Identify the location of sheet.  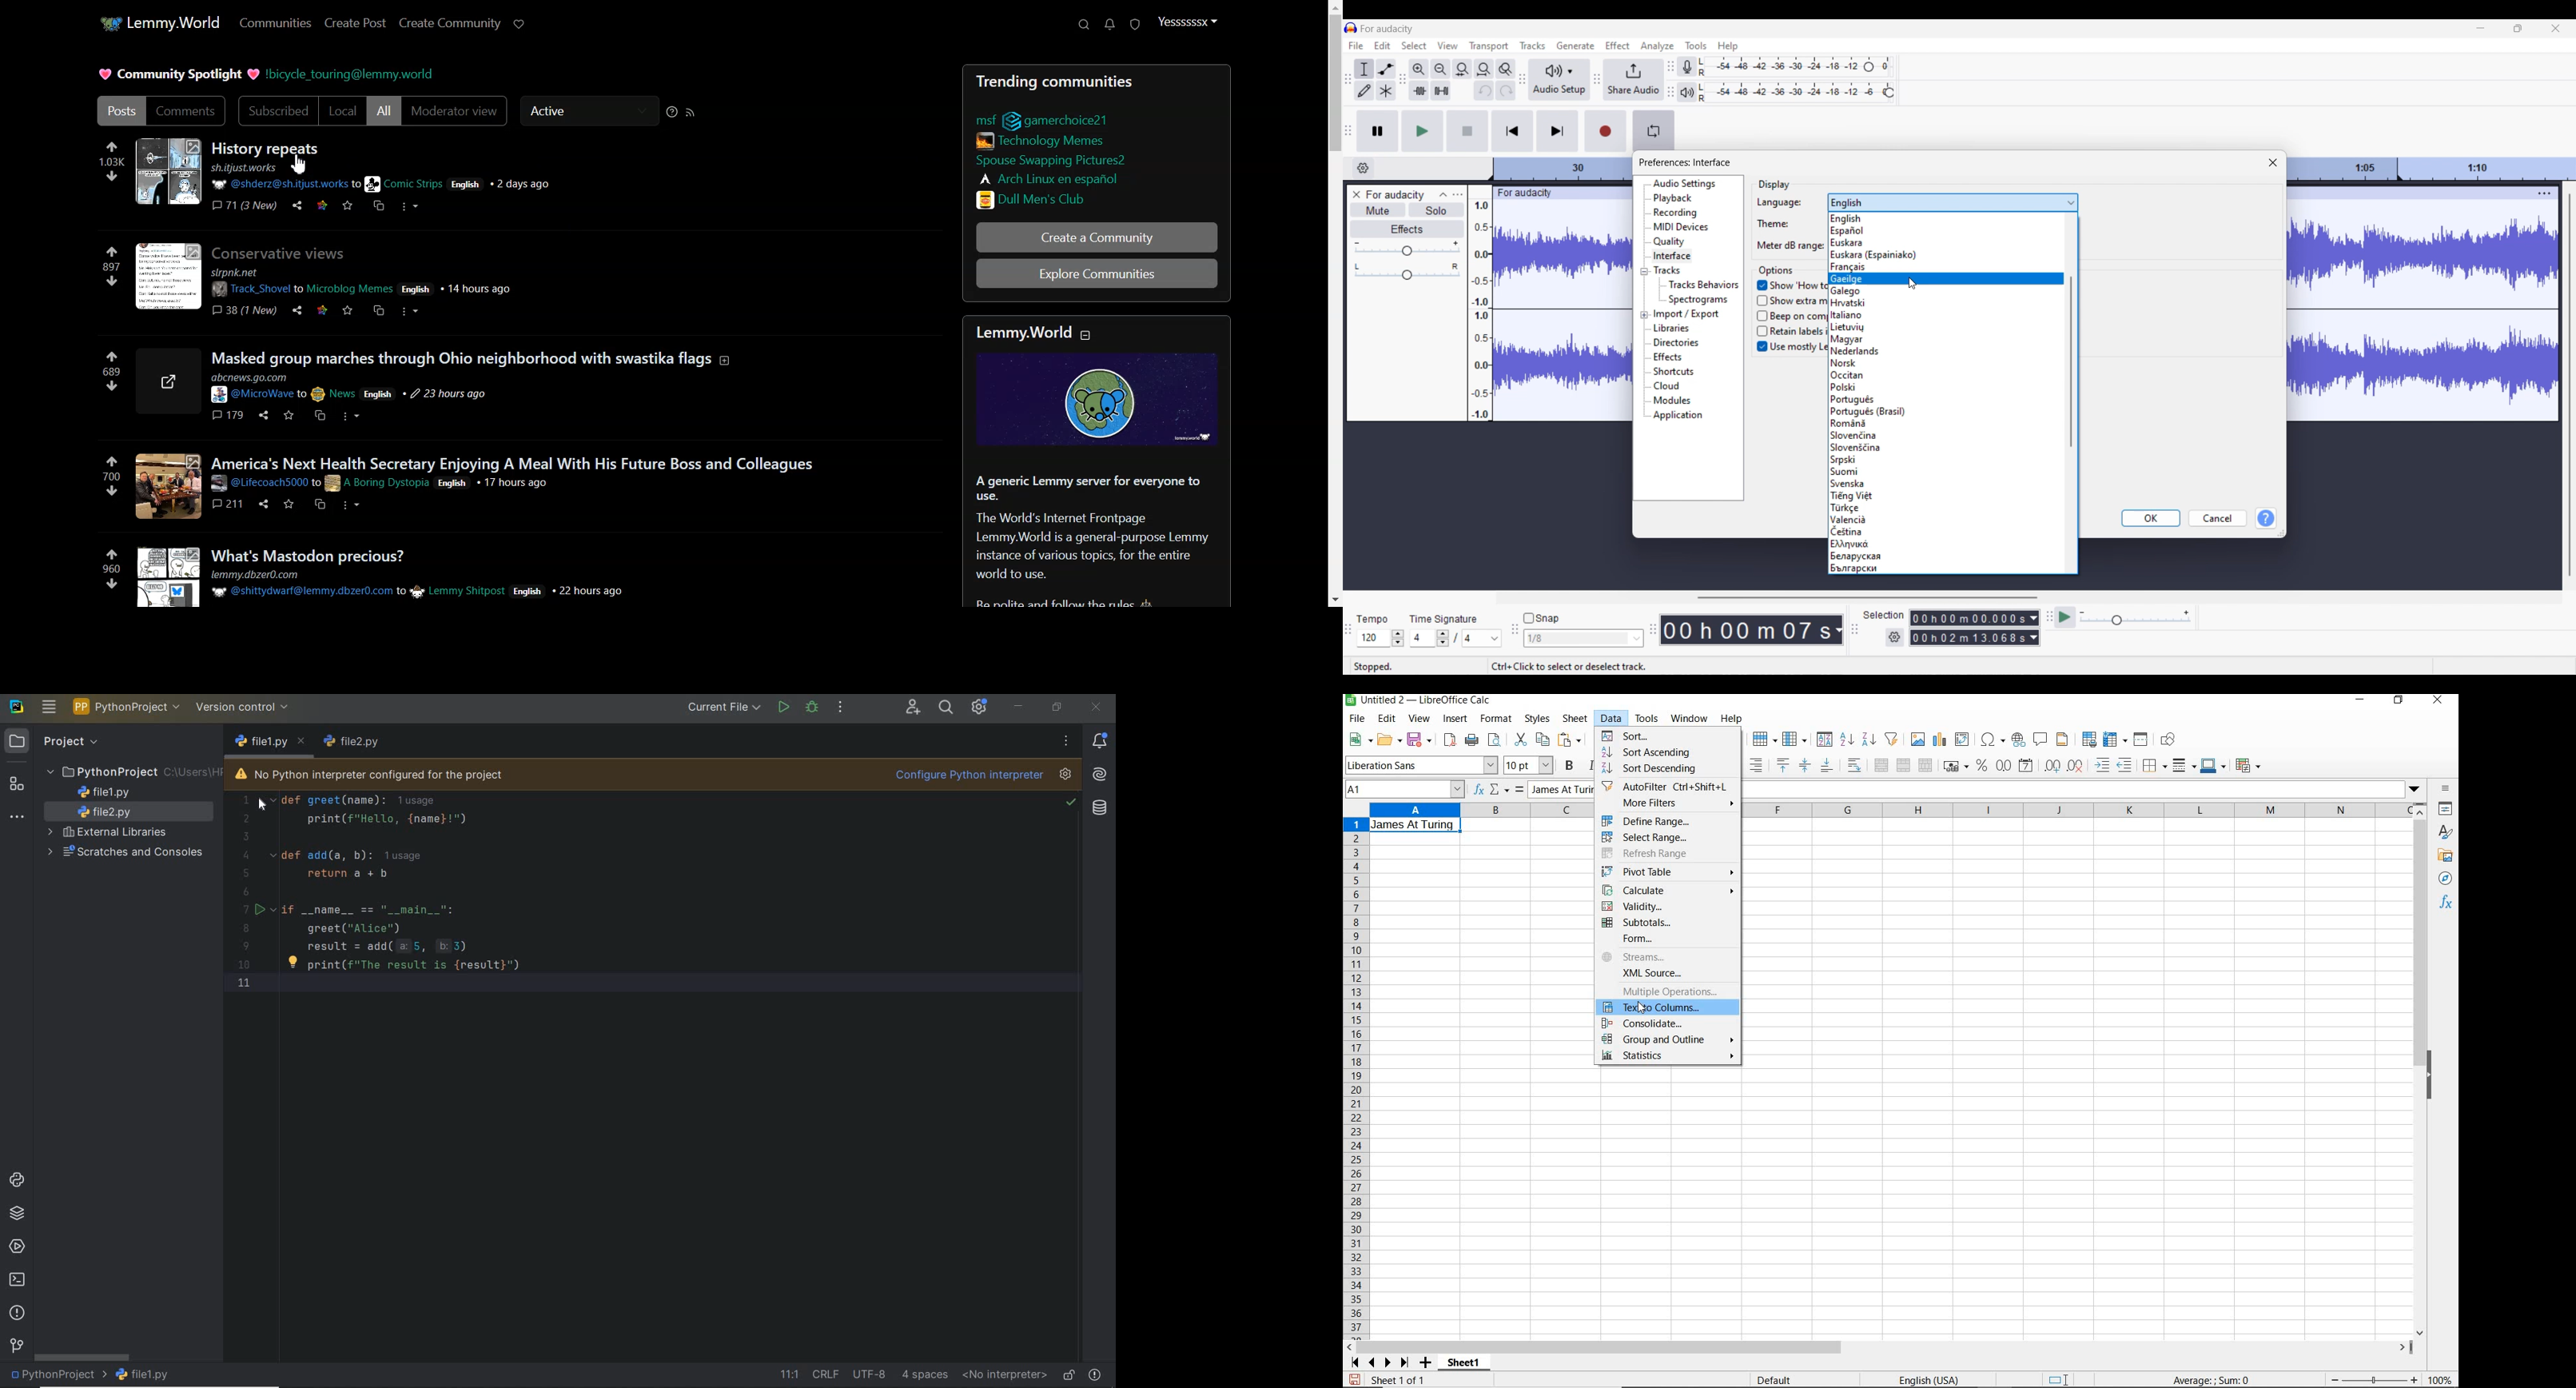
(1576, 719).